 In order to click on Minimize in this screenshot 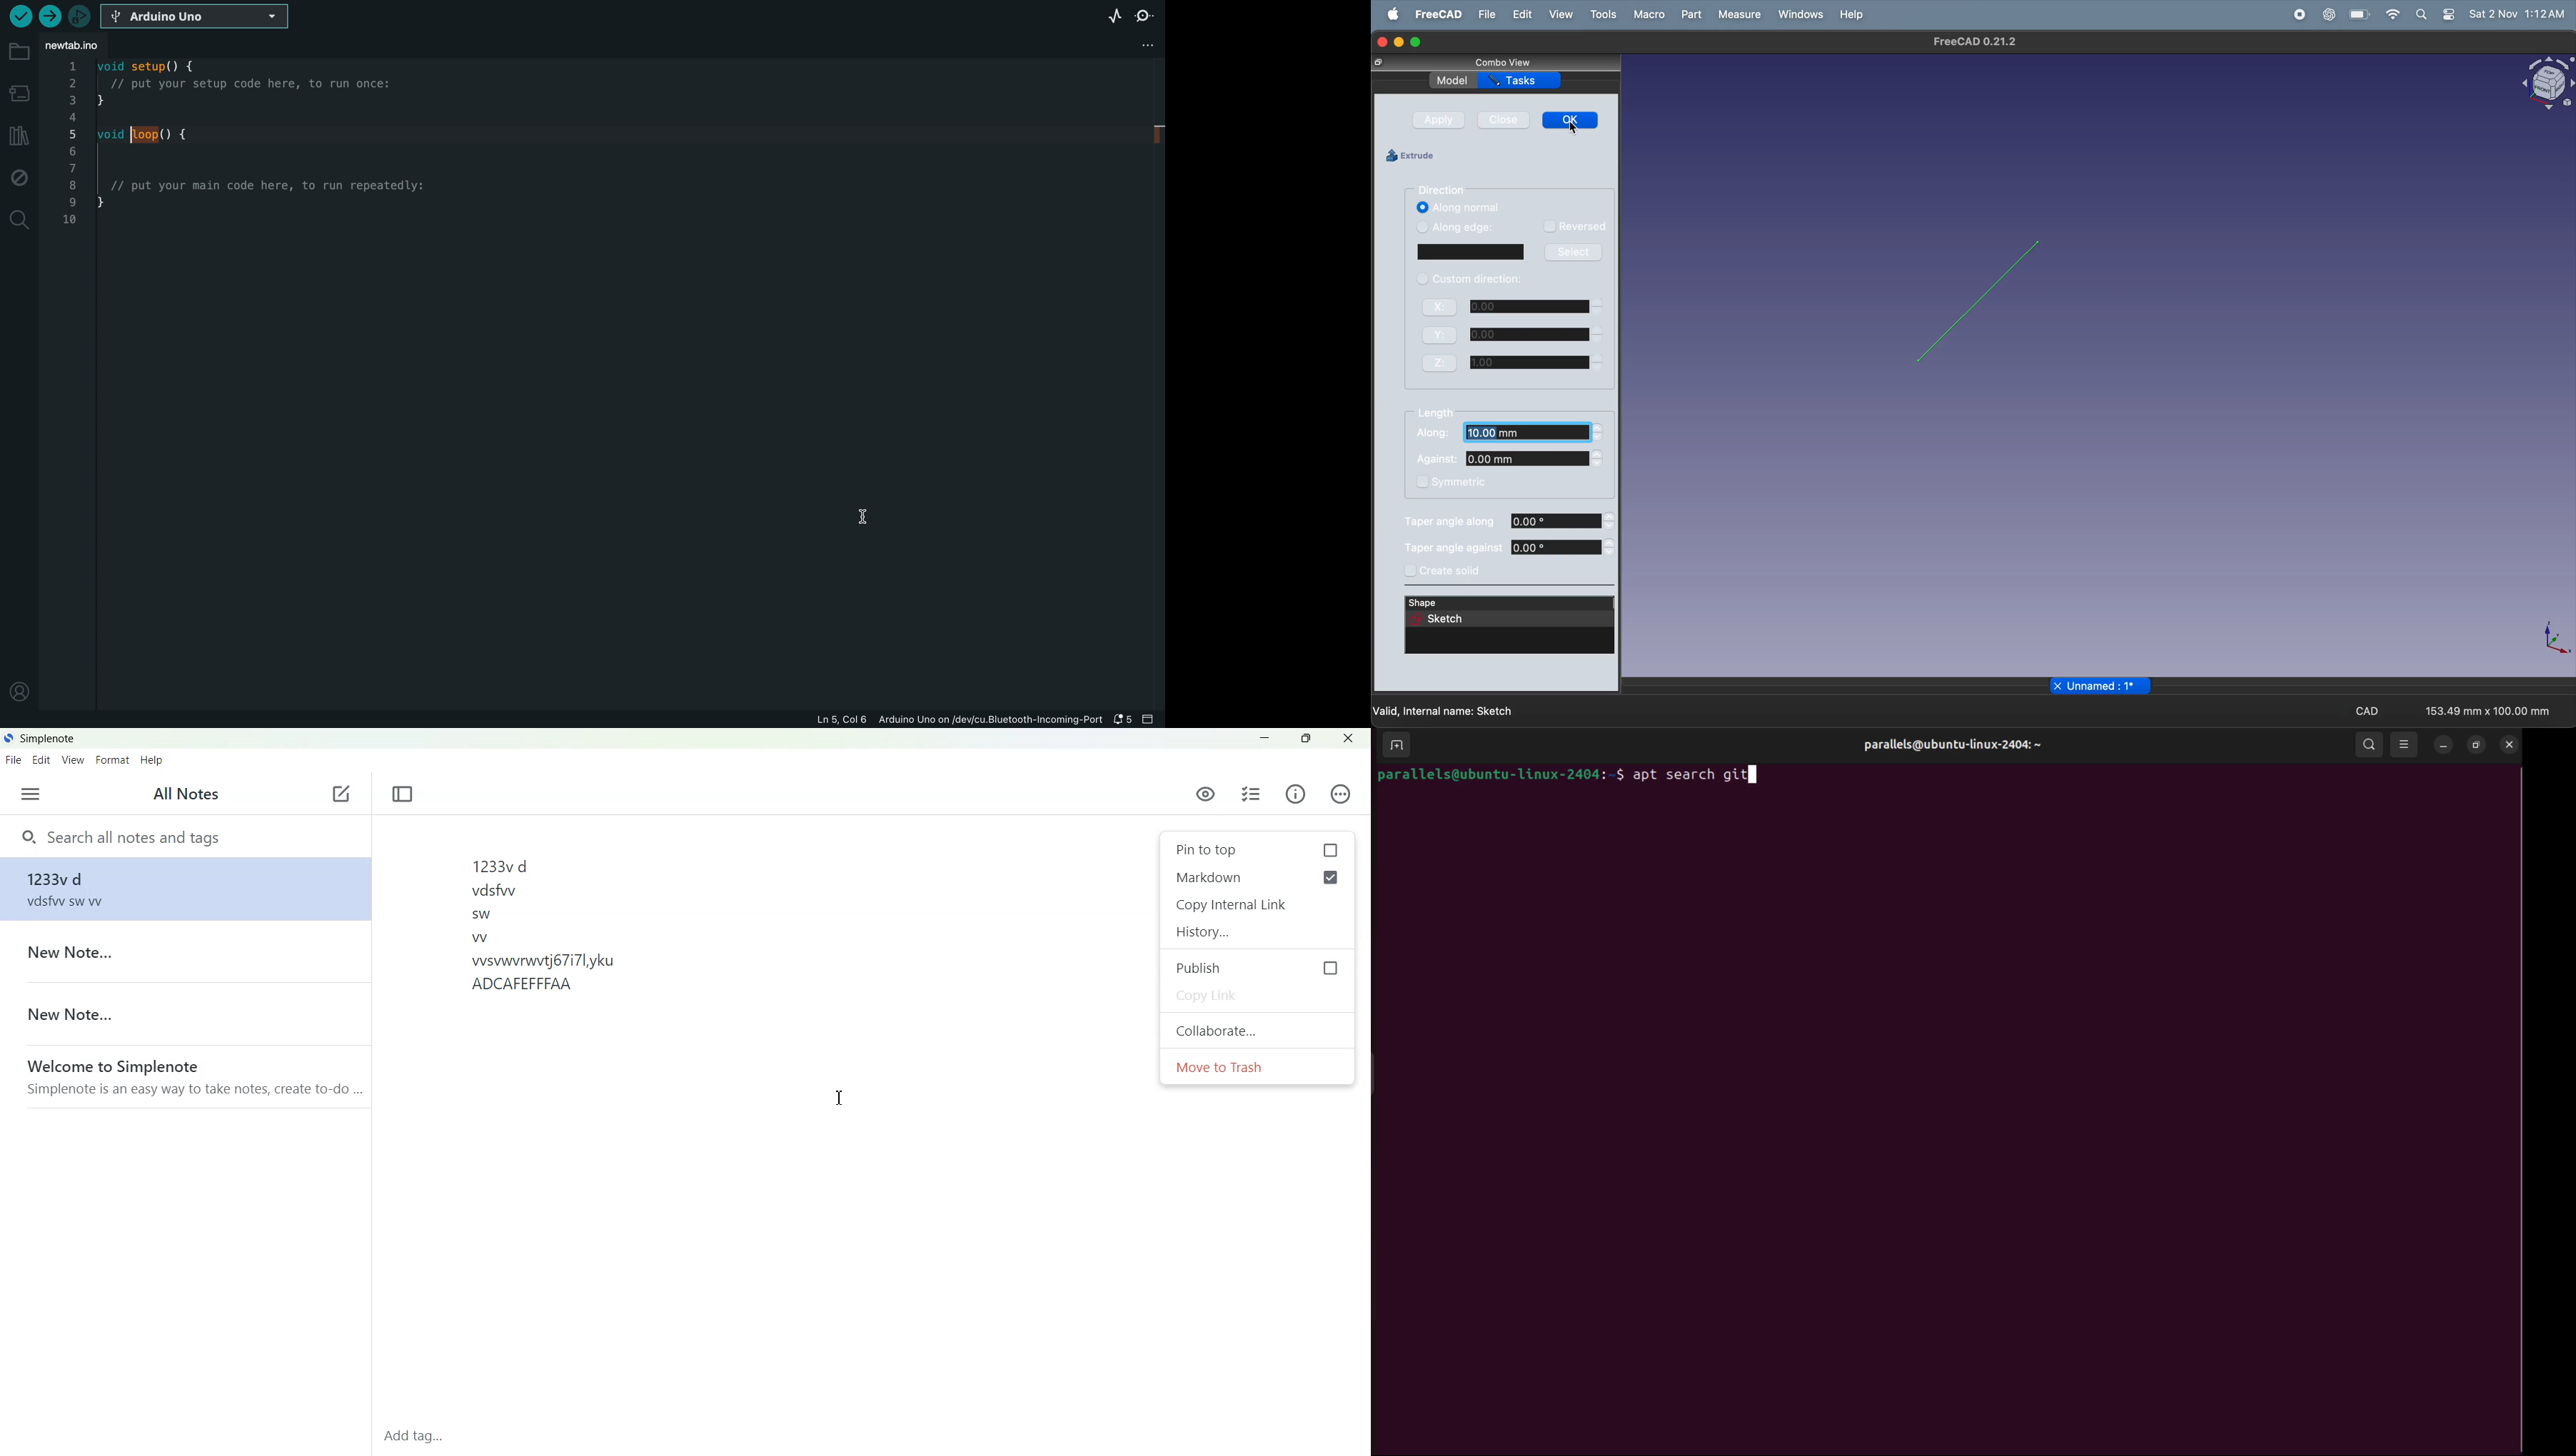, I will do `click(1266, 739)`.